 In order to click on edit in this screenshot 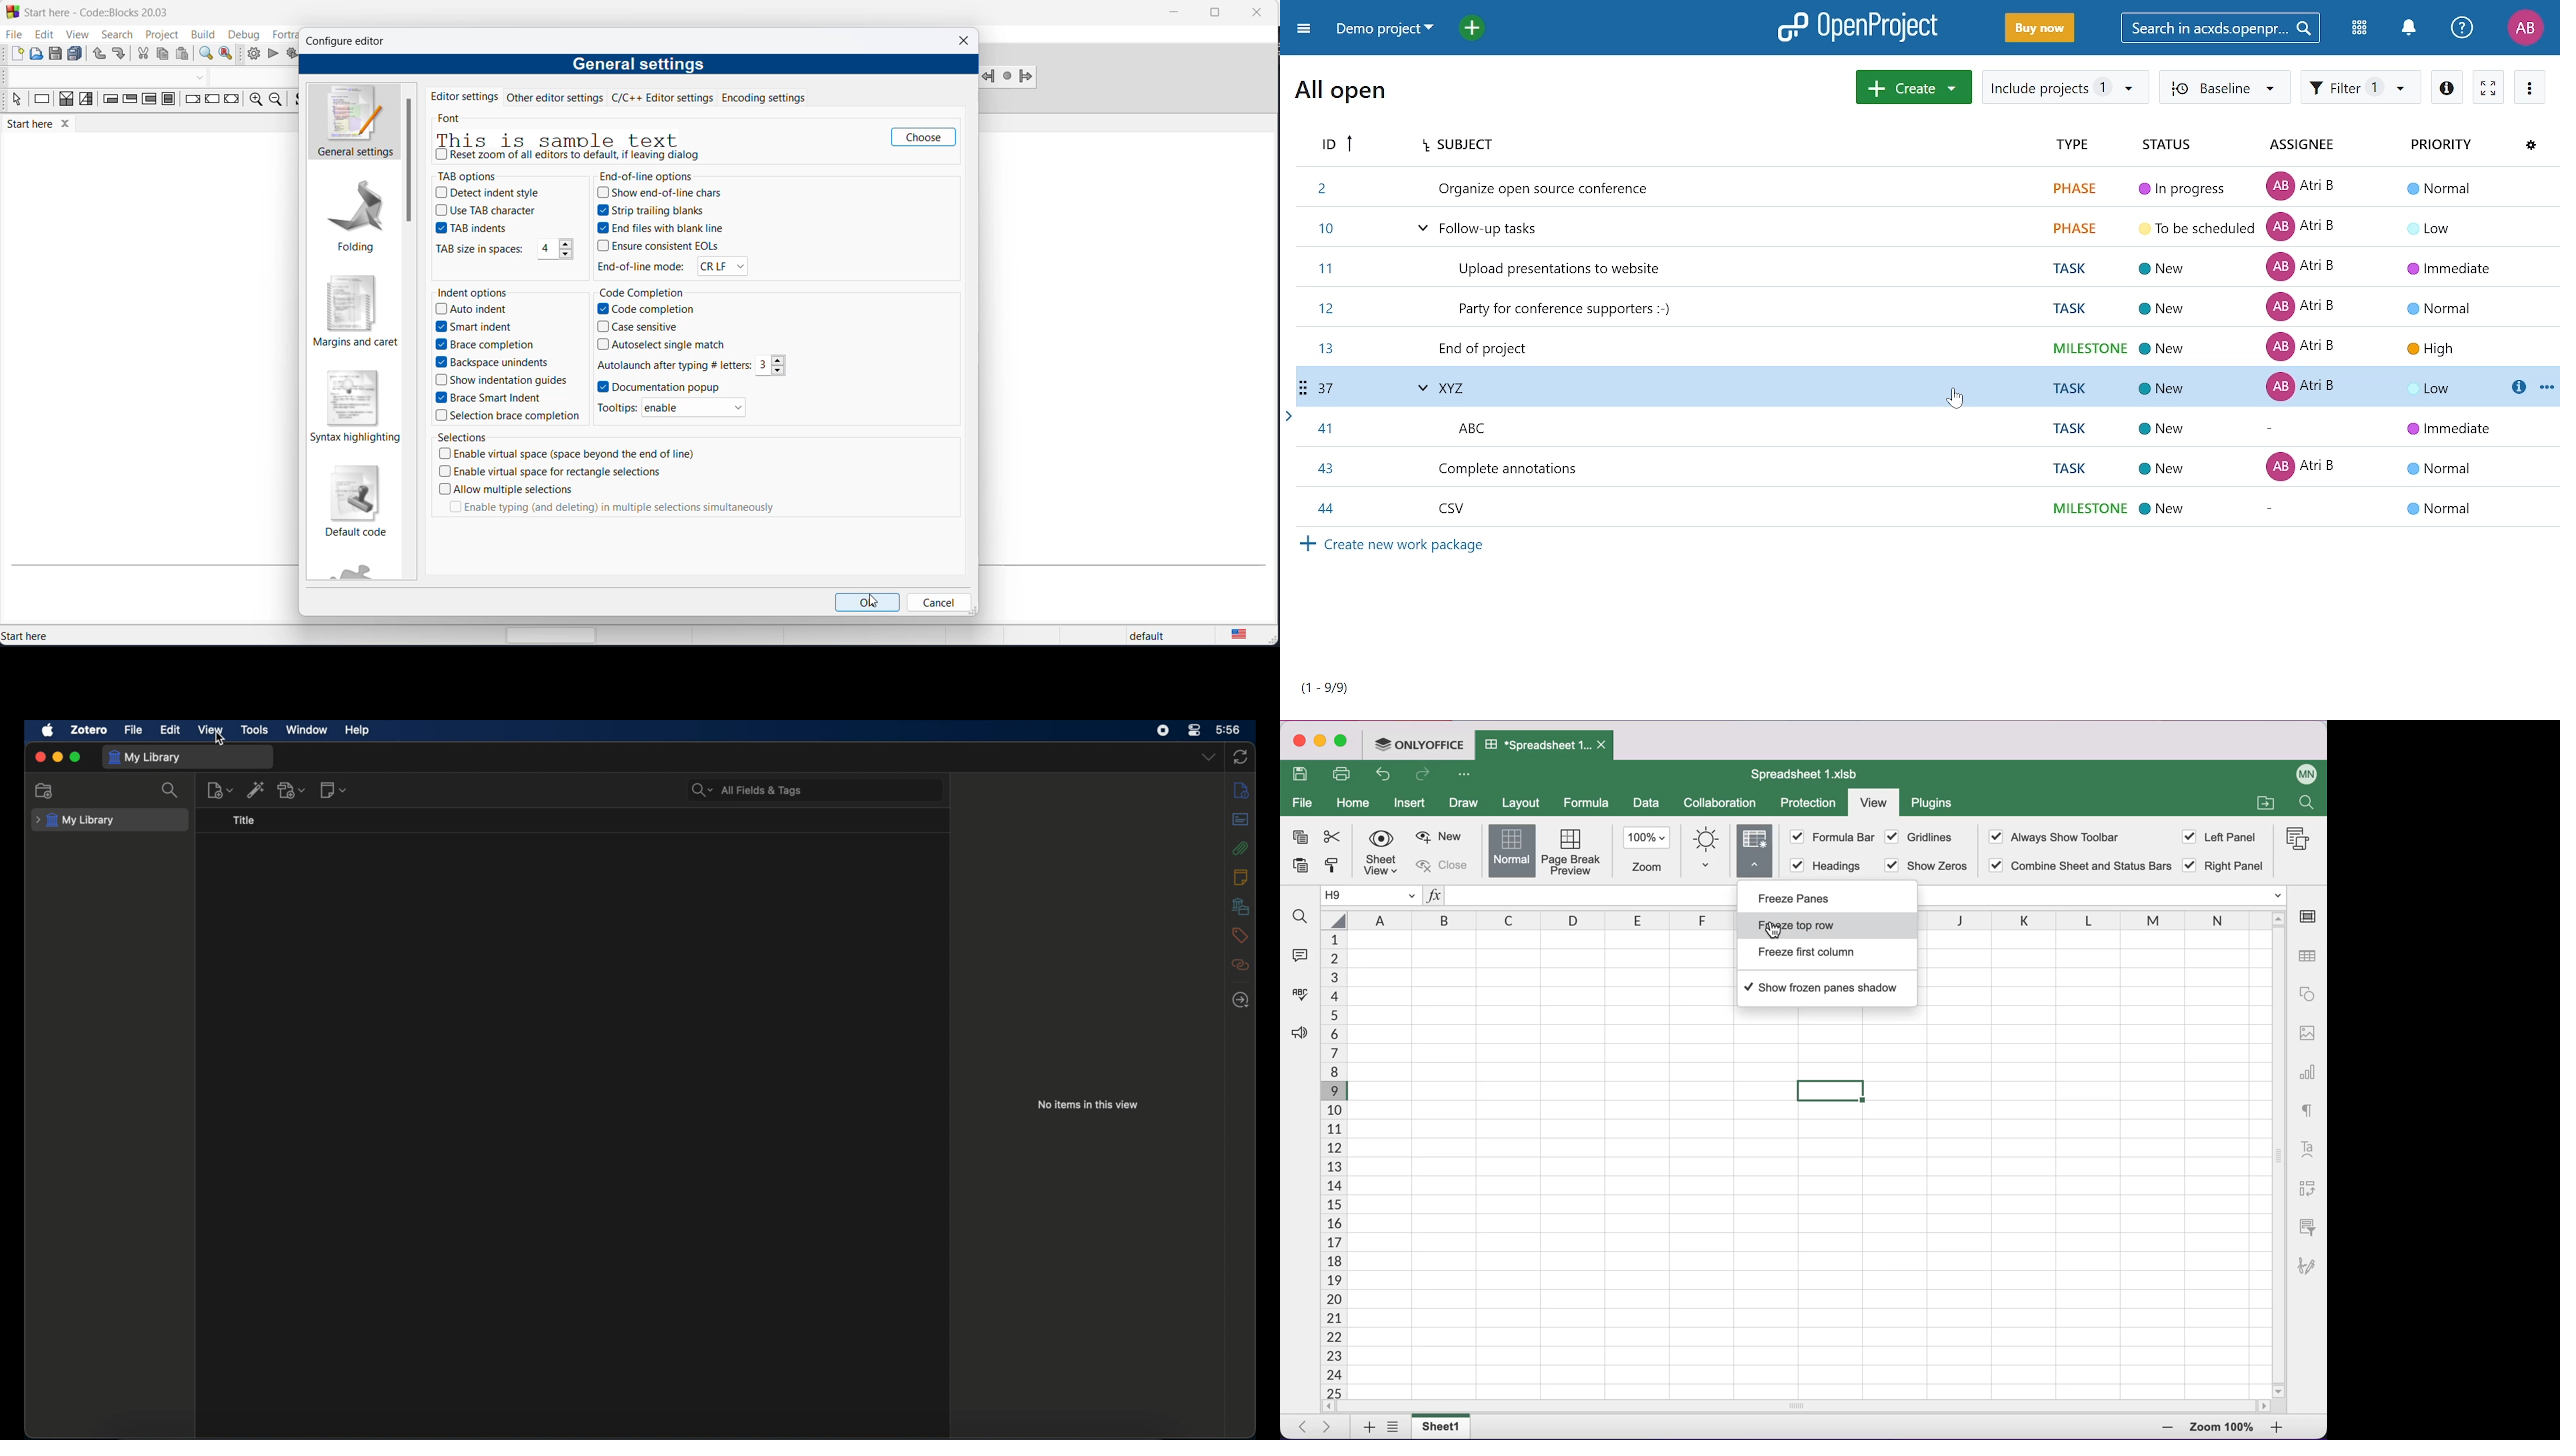, I will do `click(41, 35)`.